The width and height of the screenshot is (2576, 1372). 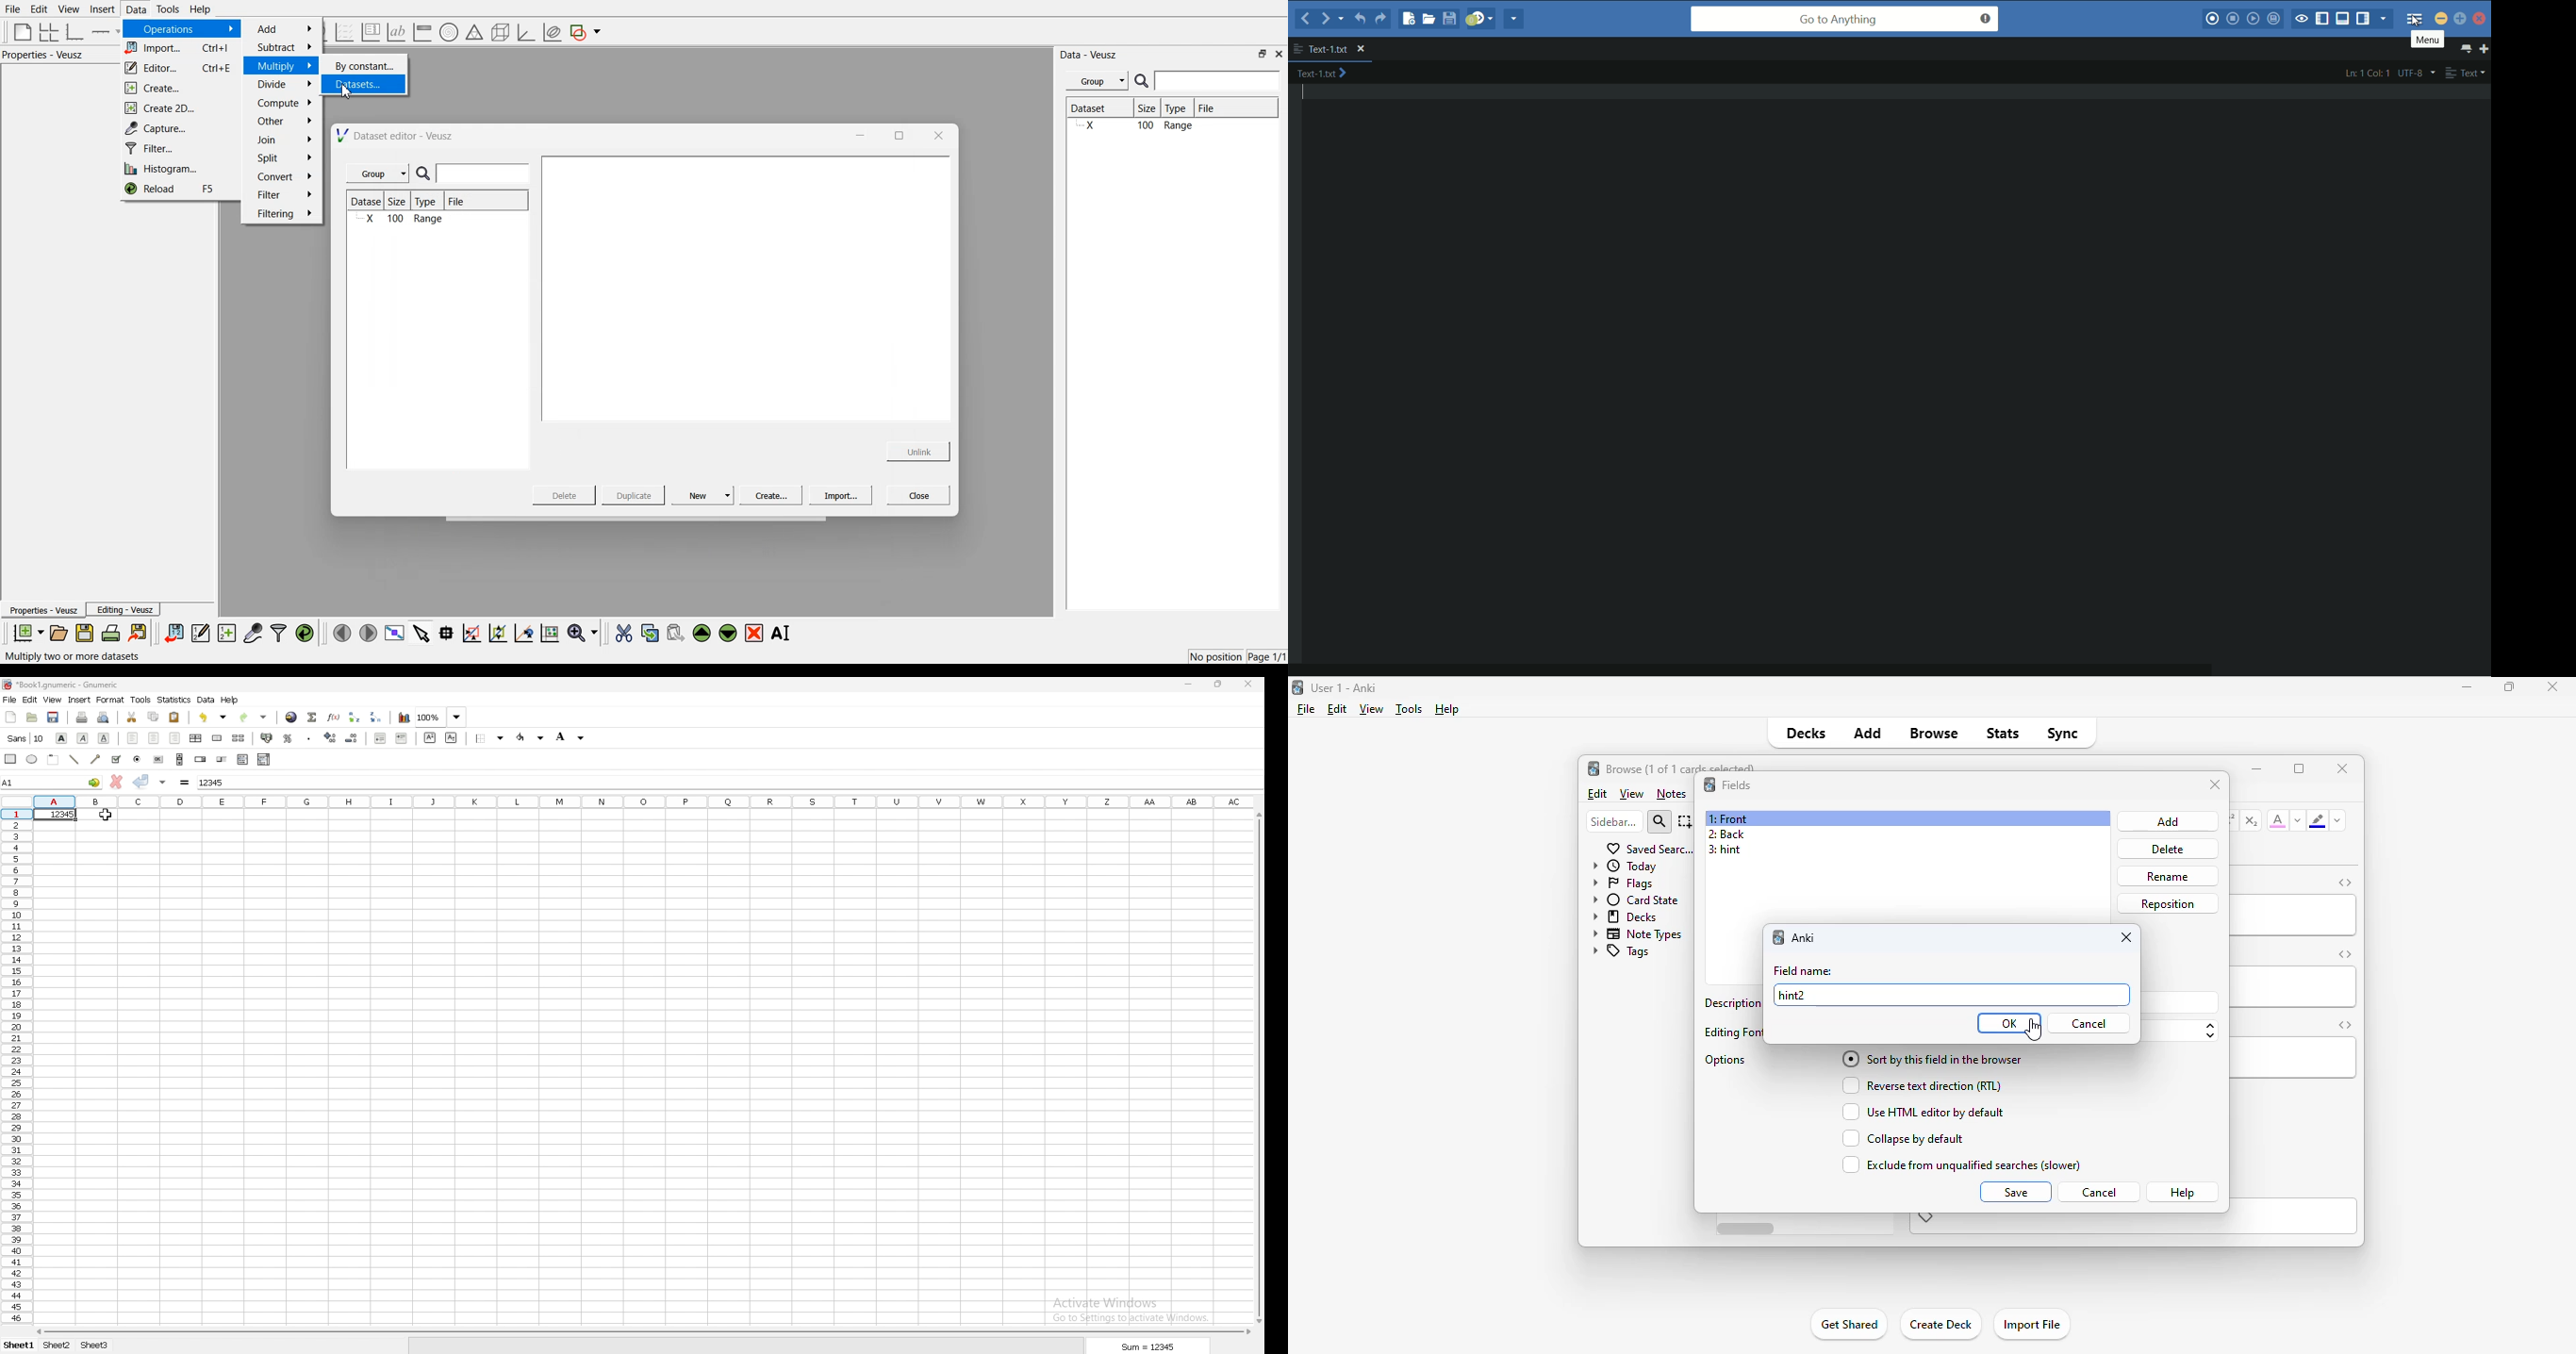 I want to click on cut, so click(x=133, y=717).